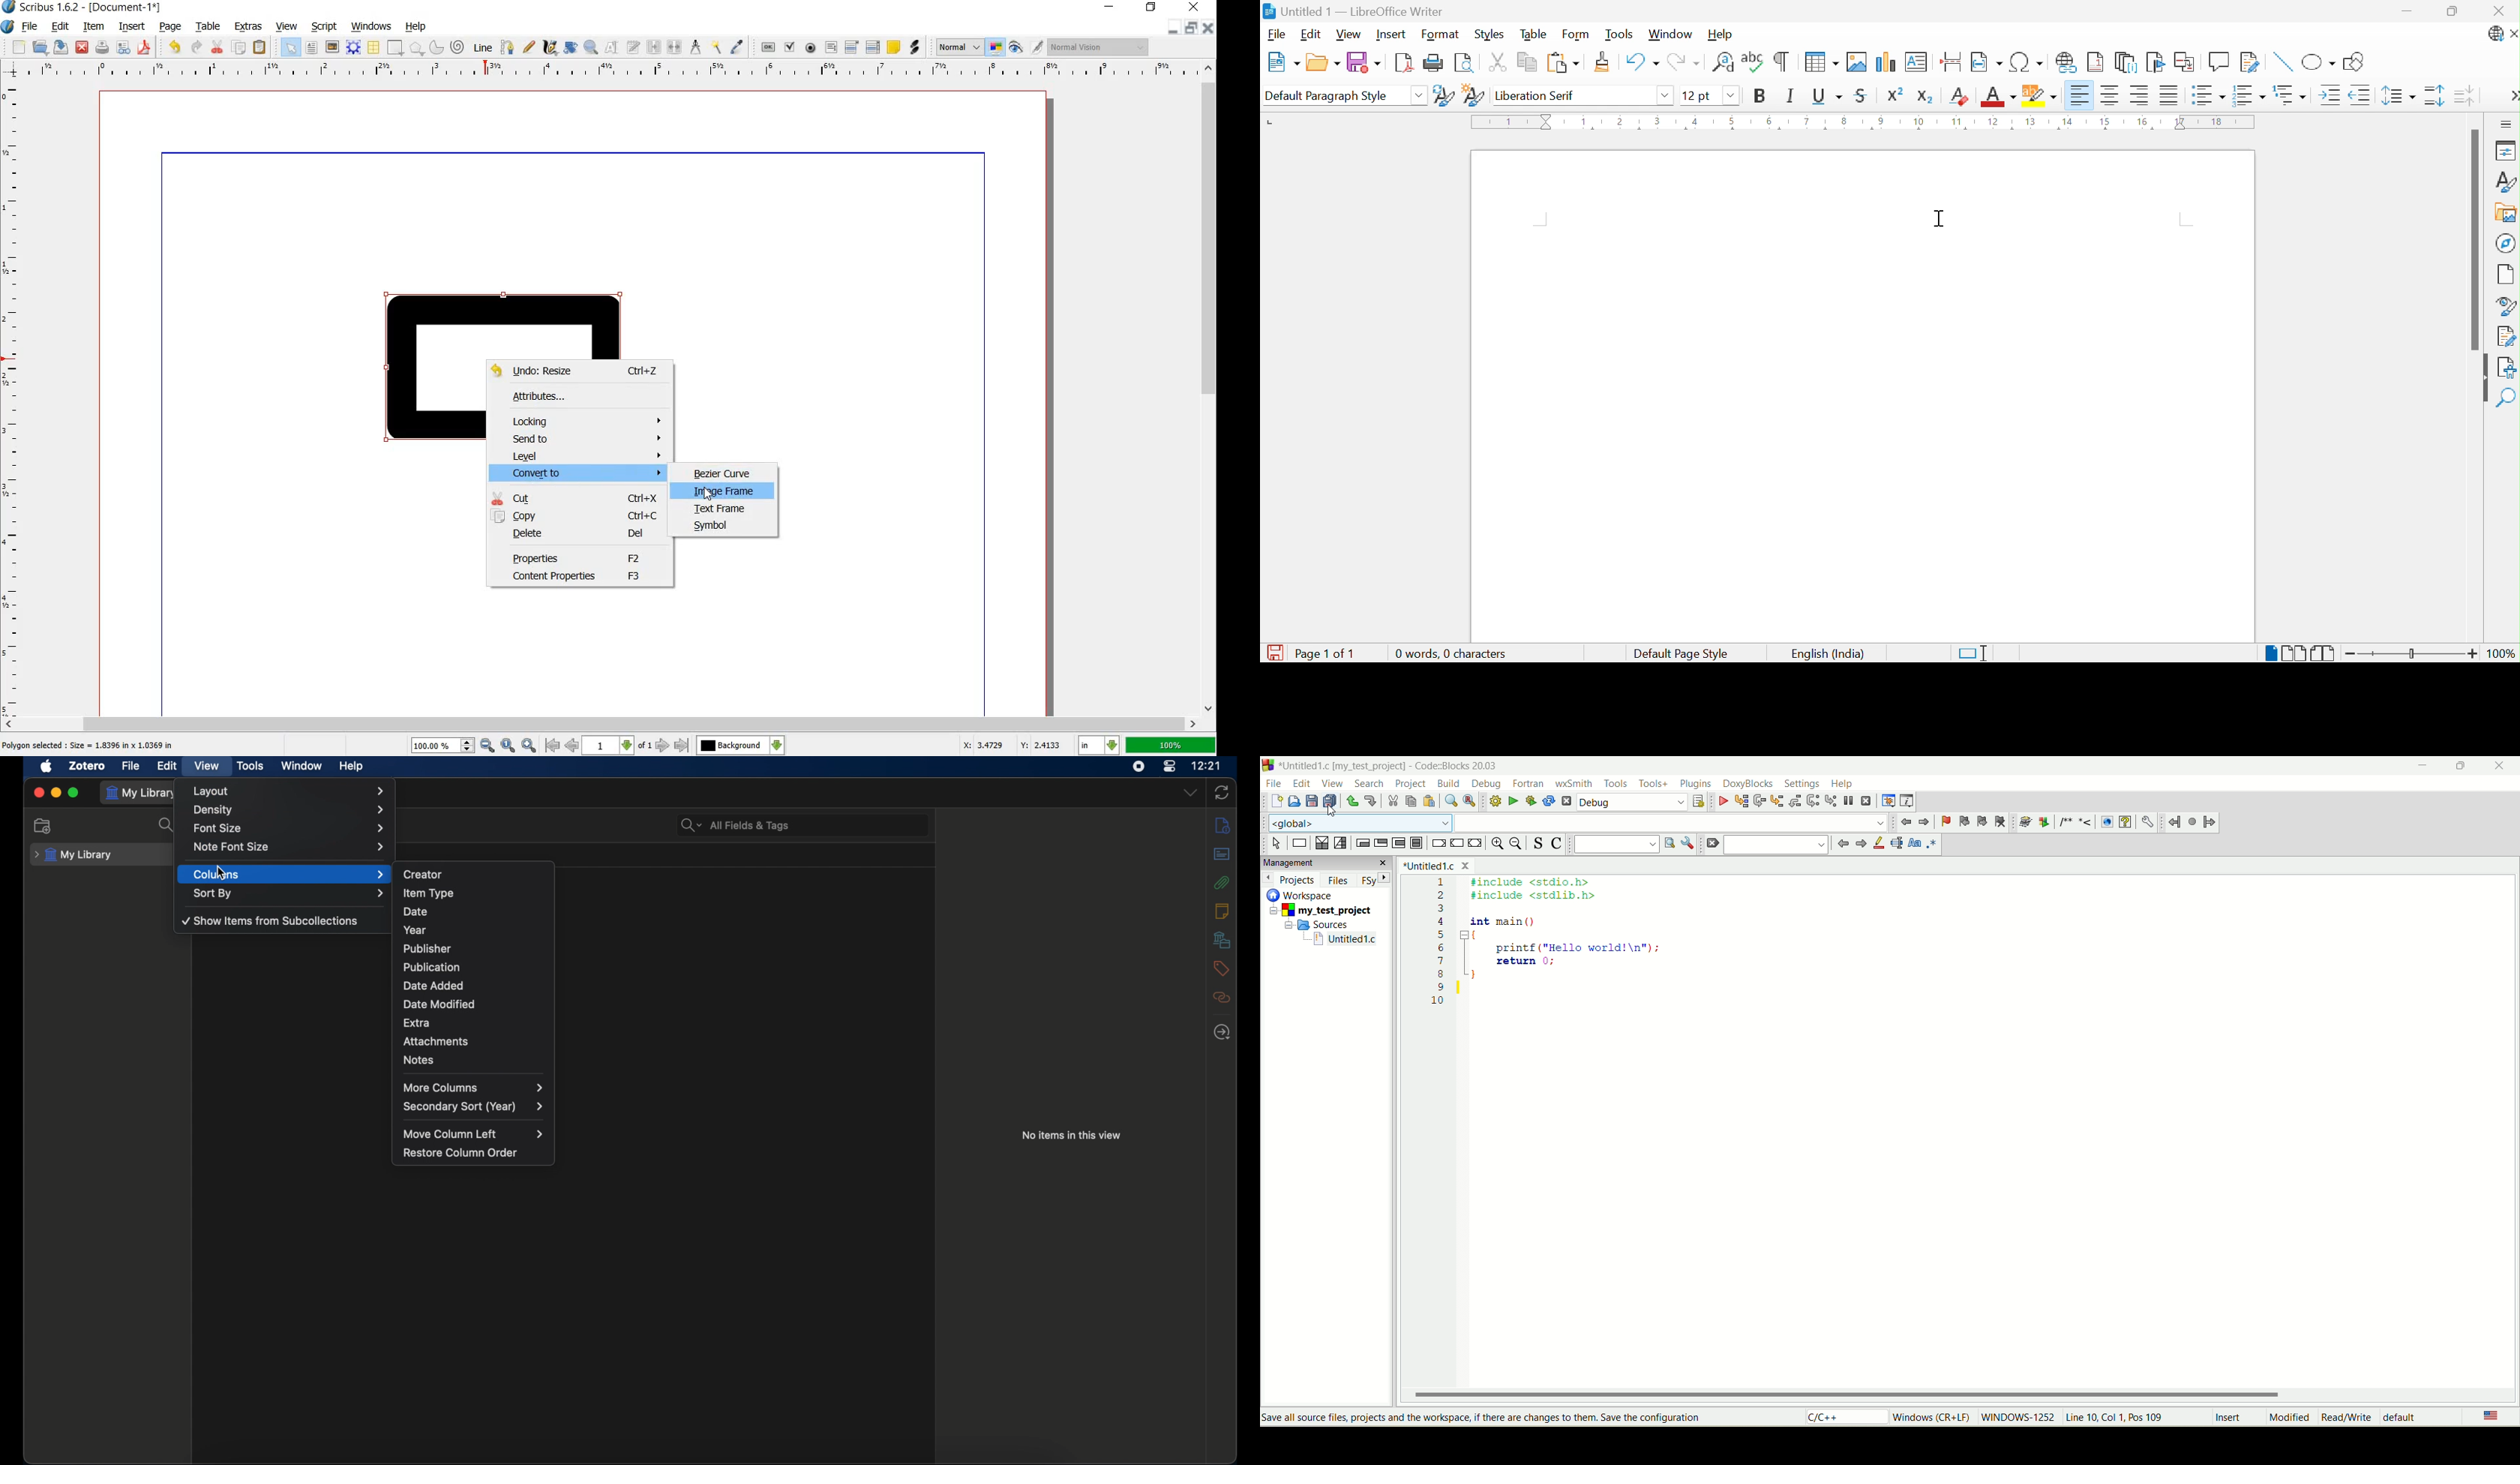  What do you see at coordinates (416, 1023) in the screenshot?
I see `extra` at bounding box center [416, 1023].